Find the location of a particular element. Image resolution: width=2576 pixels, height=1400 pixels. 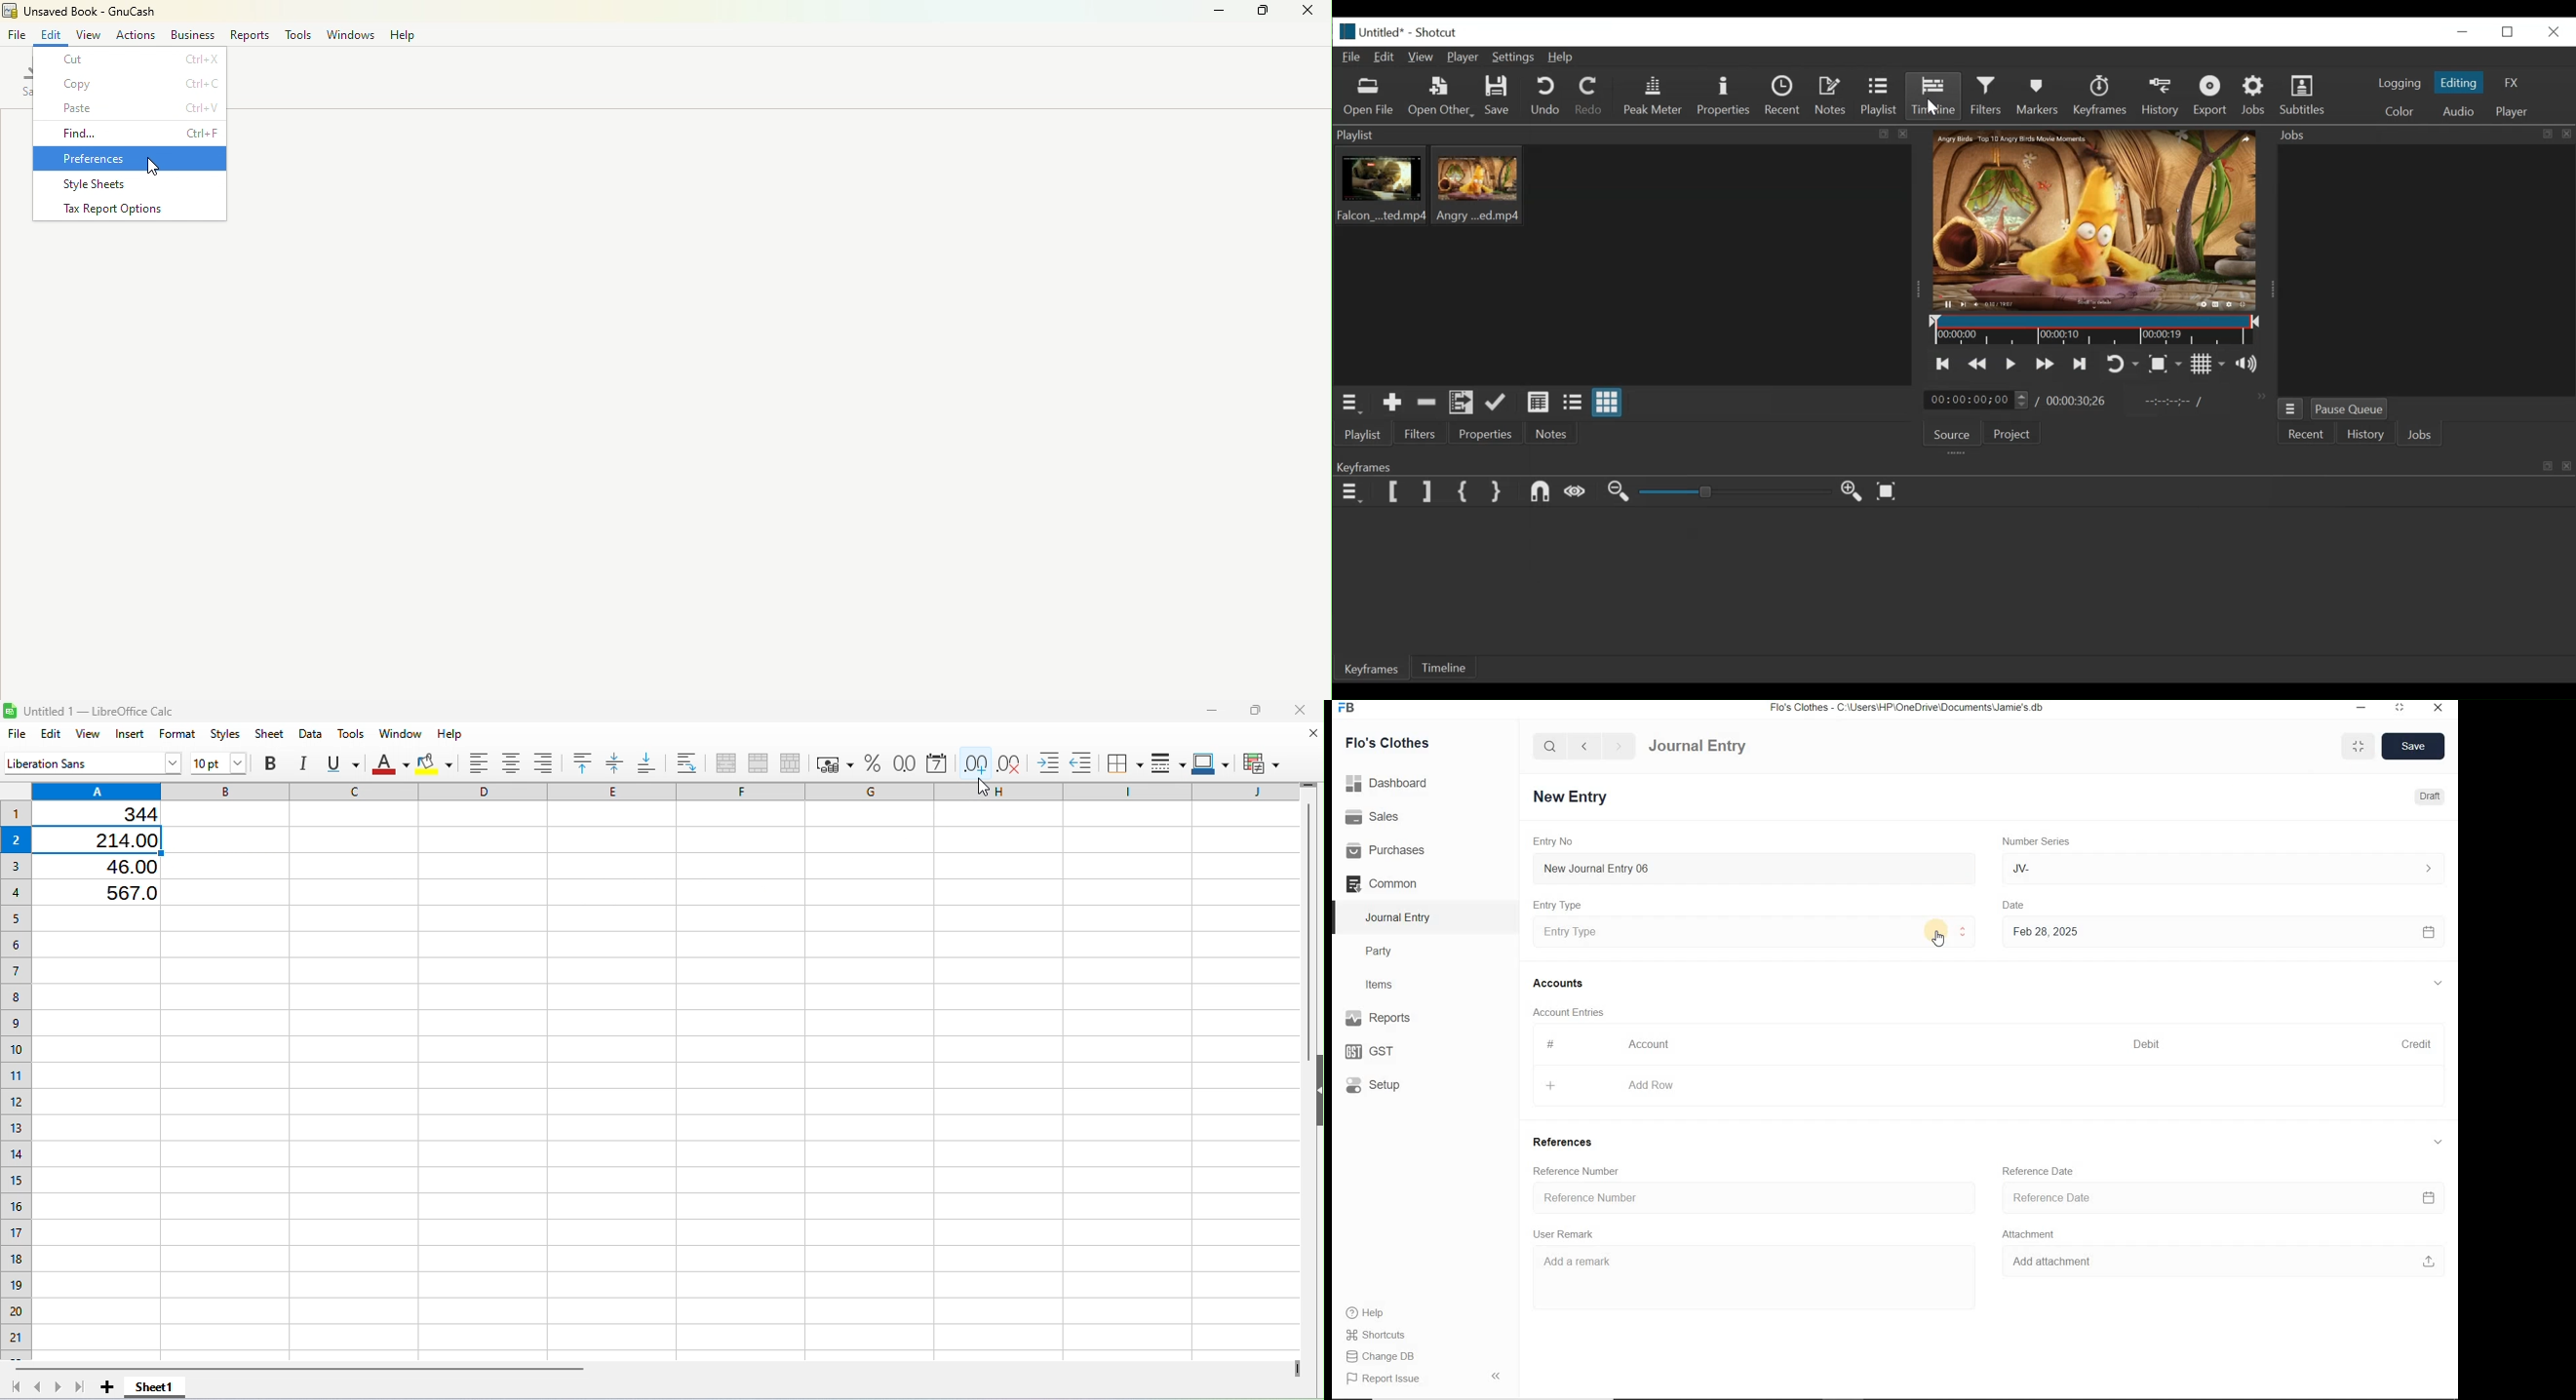

Draft is located at coordinates (2428, 797).